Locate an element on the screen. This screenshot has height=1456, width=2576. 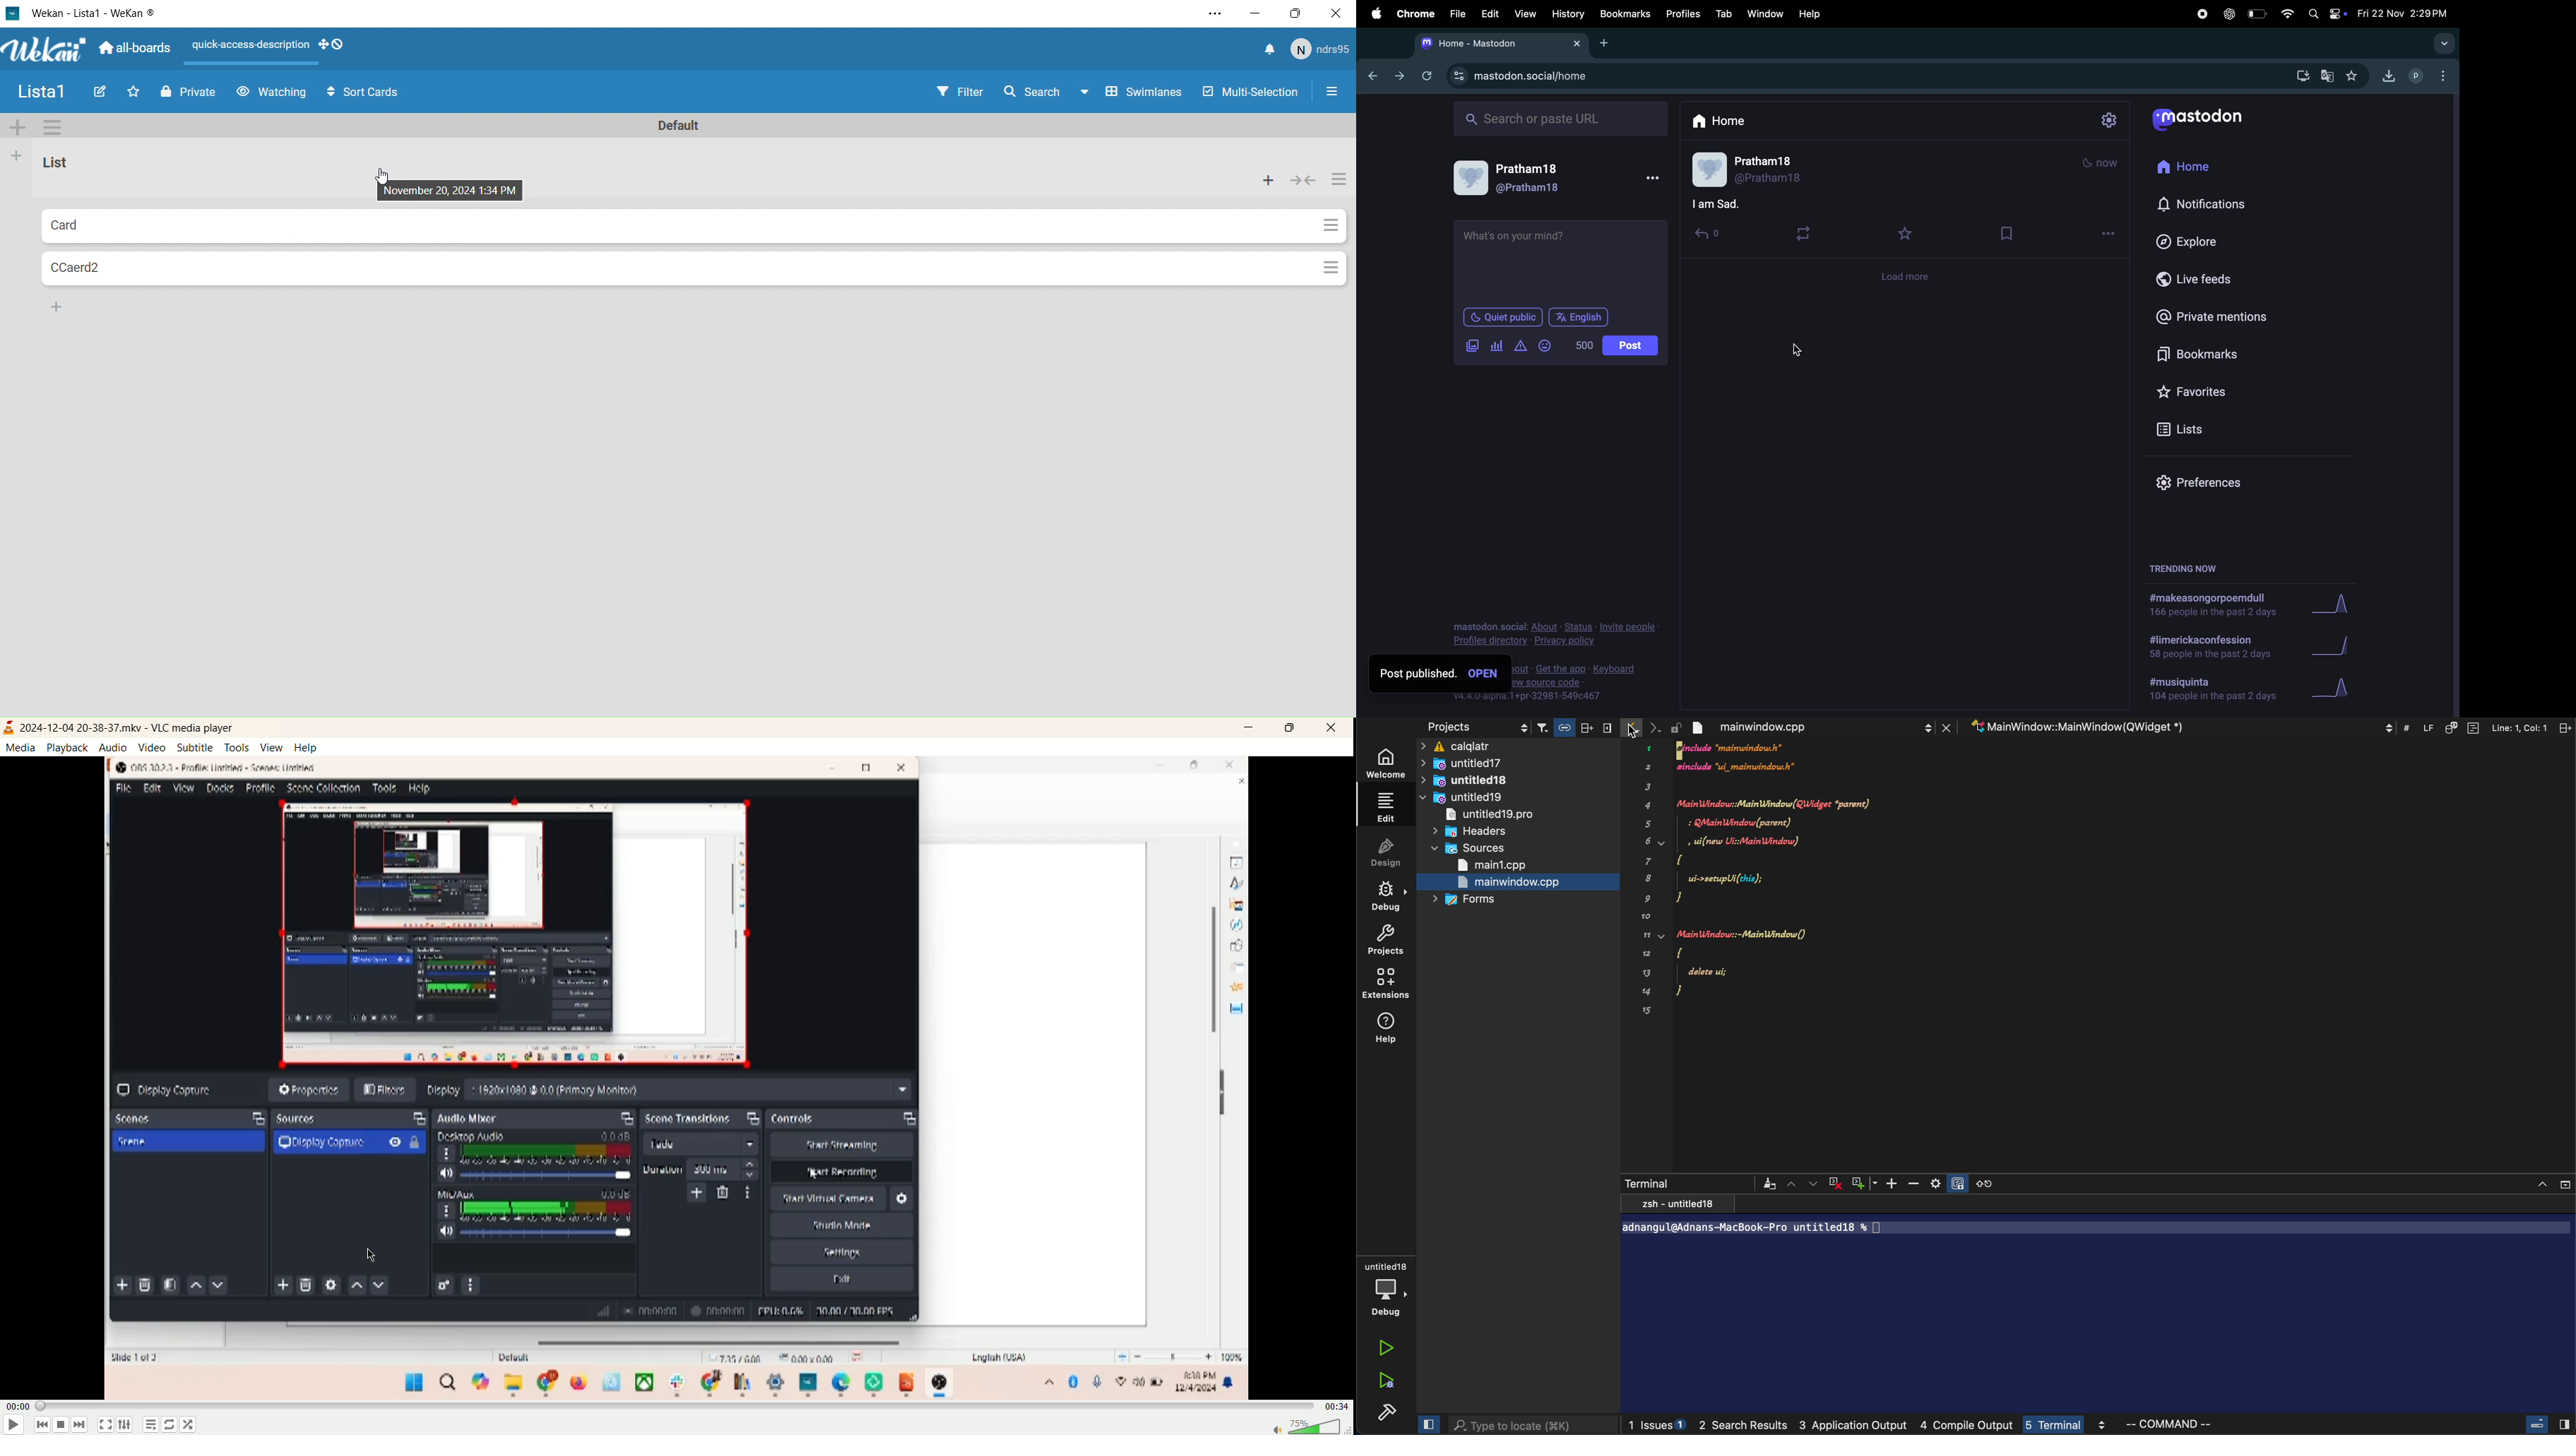
hashtags is located at coordinates (2215, 605).